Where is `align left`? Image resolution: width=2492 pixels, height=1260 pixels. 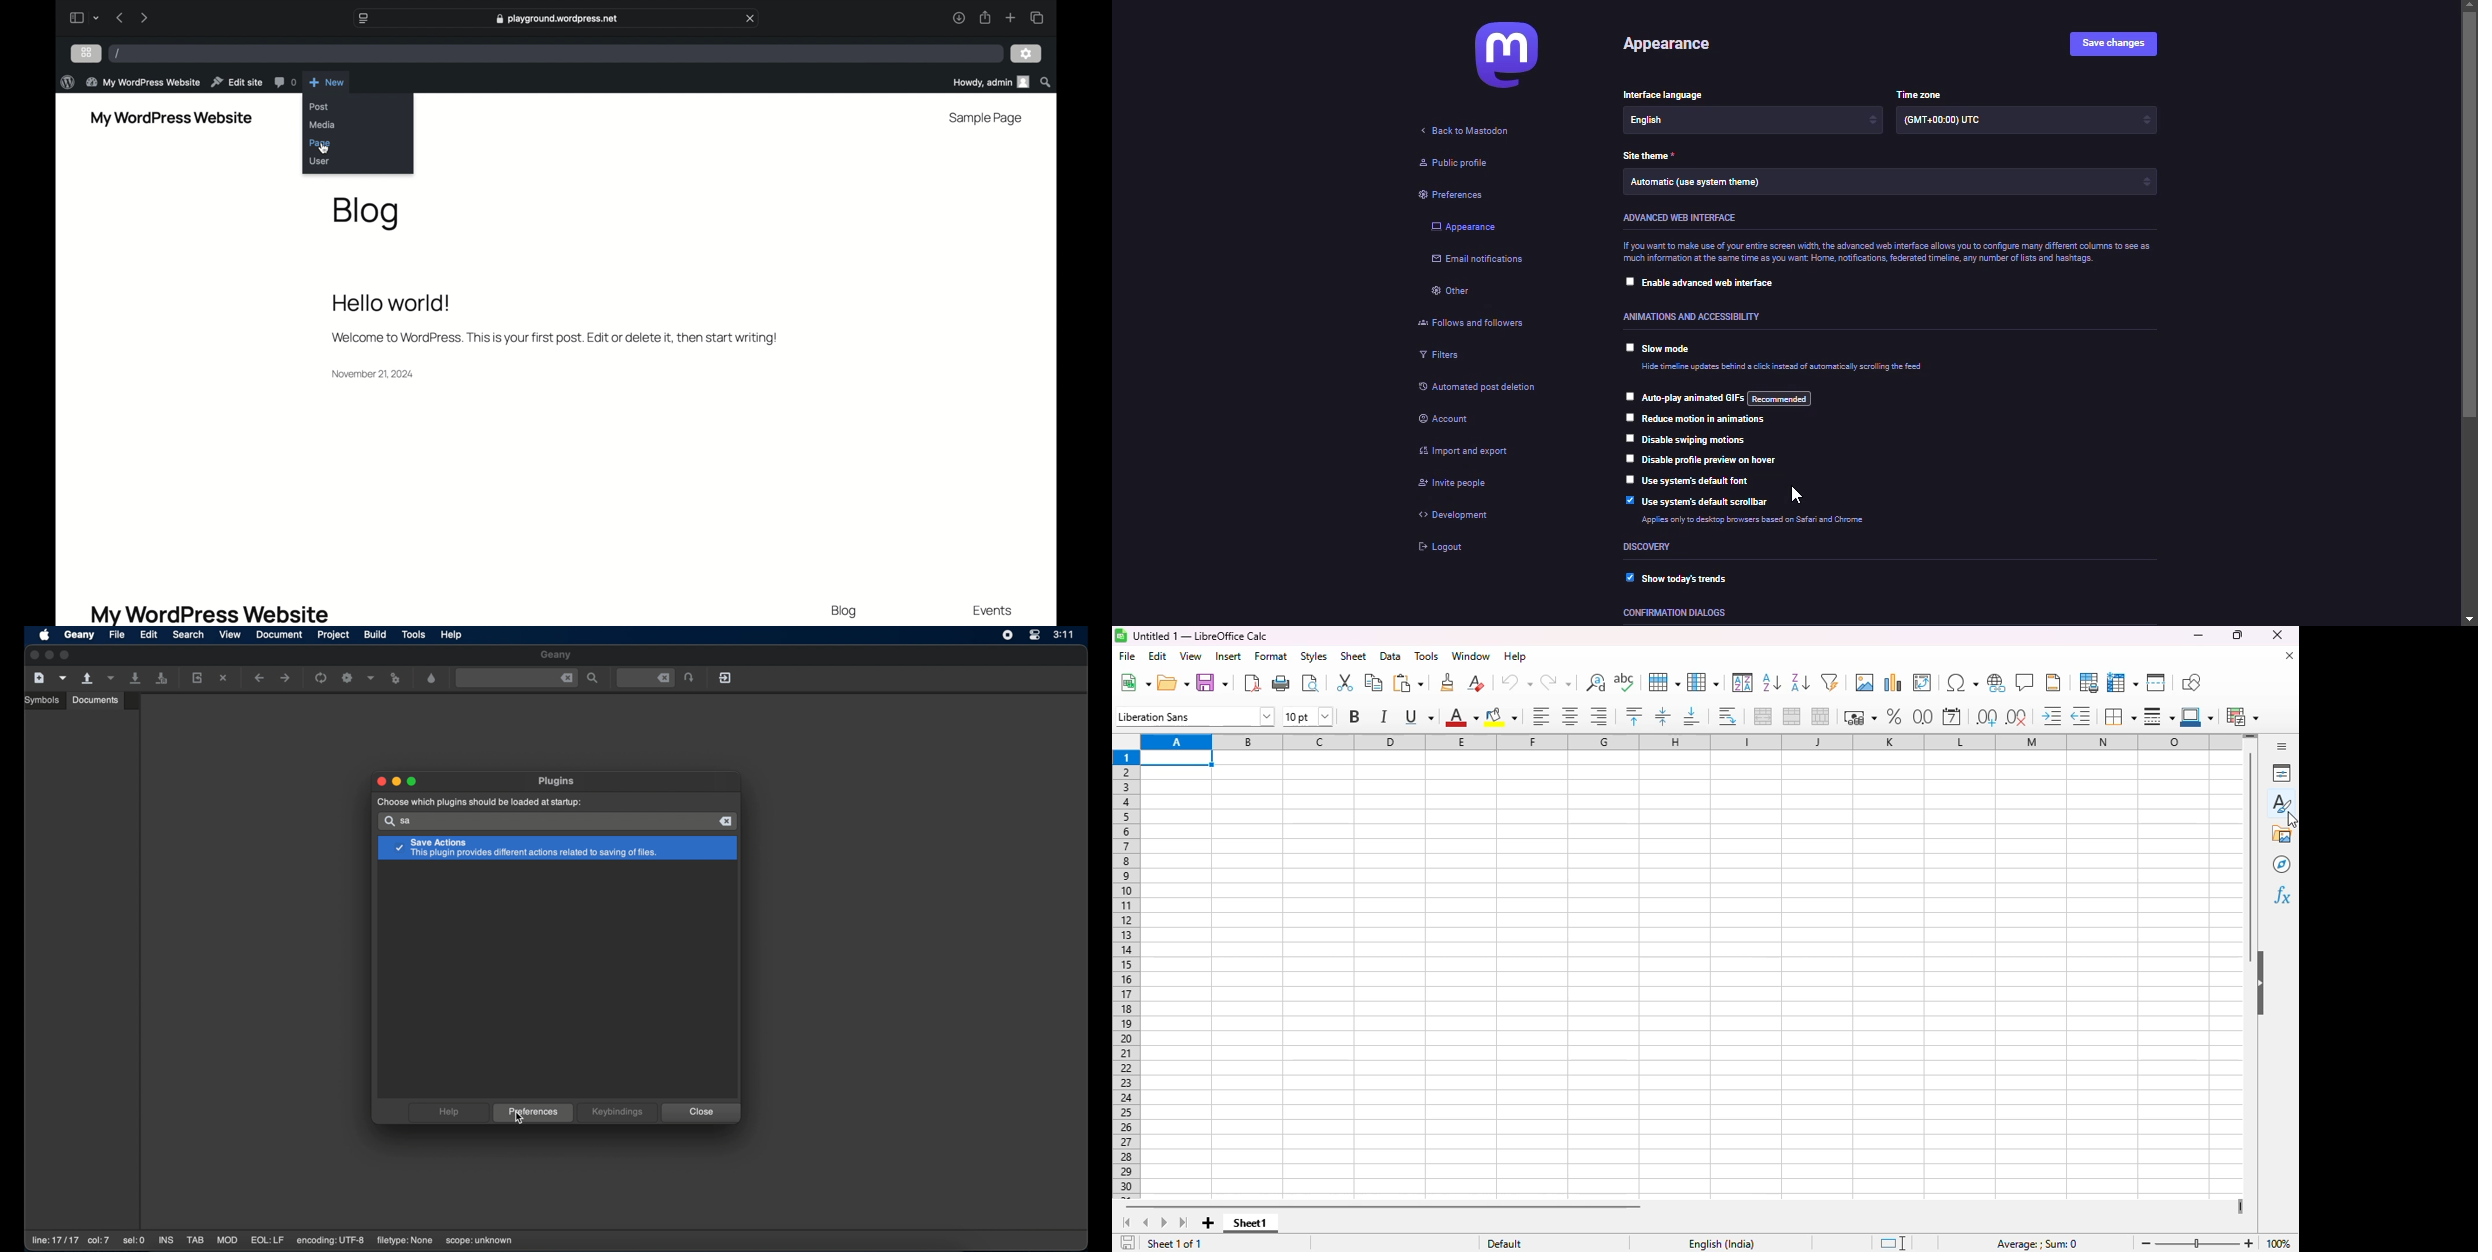
align left is located at coordinates (1542, 716).